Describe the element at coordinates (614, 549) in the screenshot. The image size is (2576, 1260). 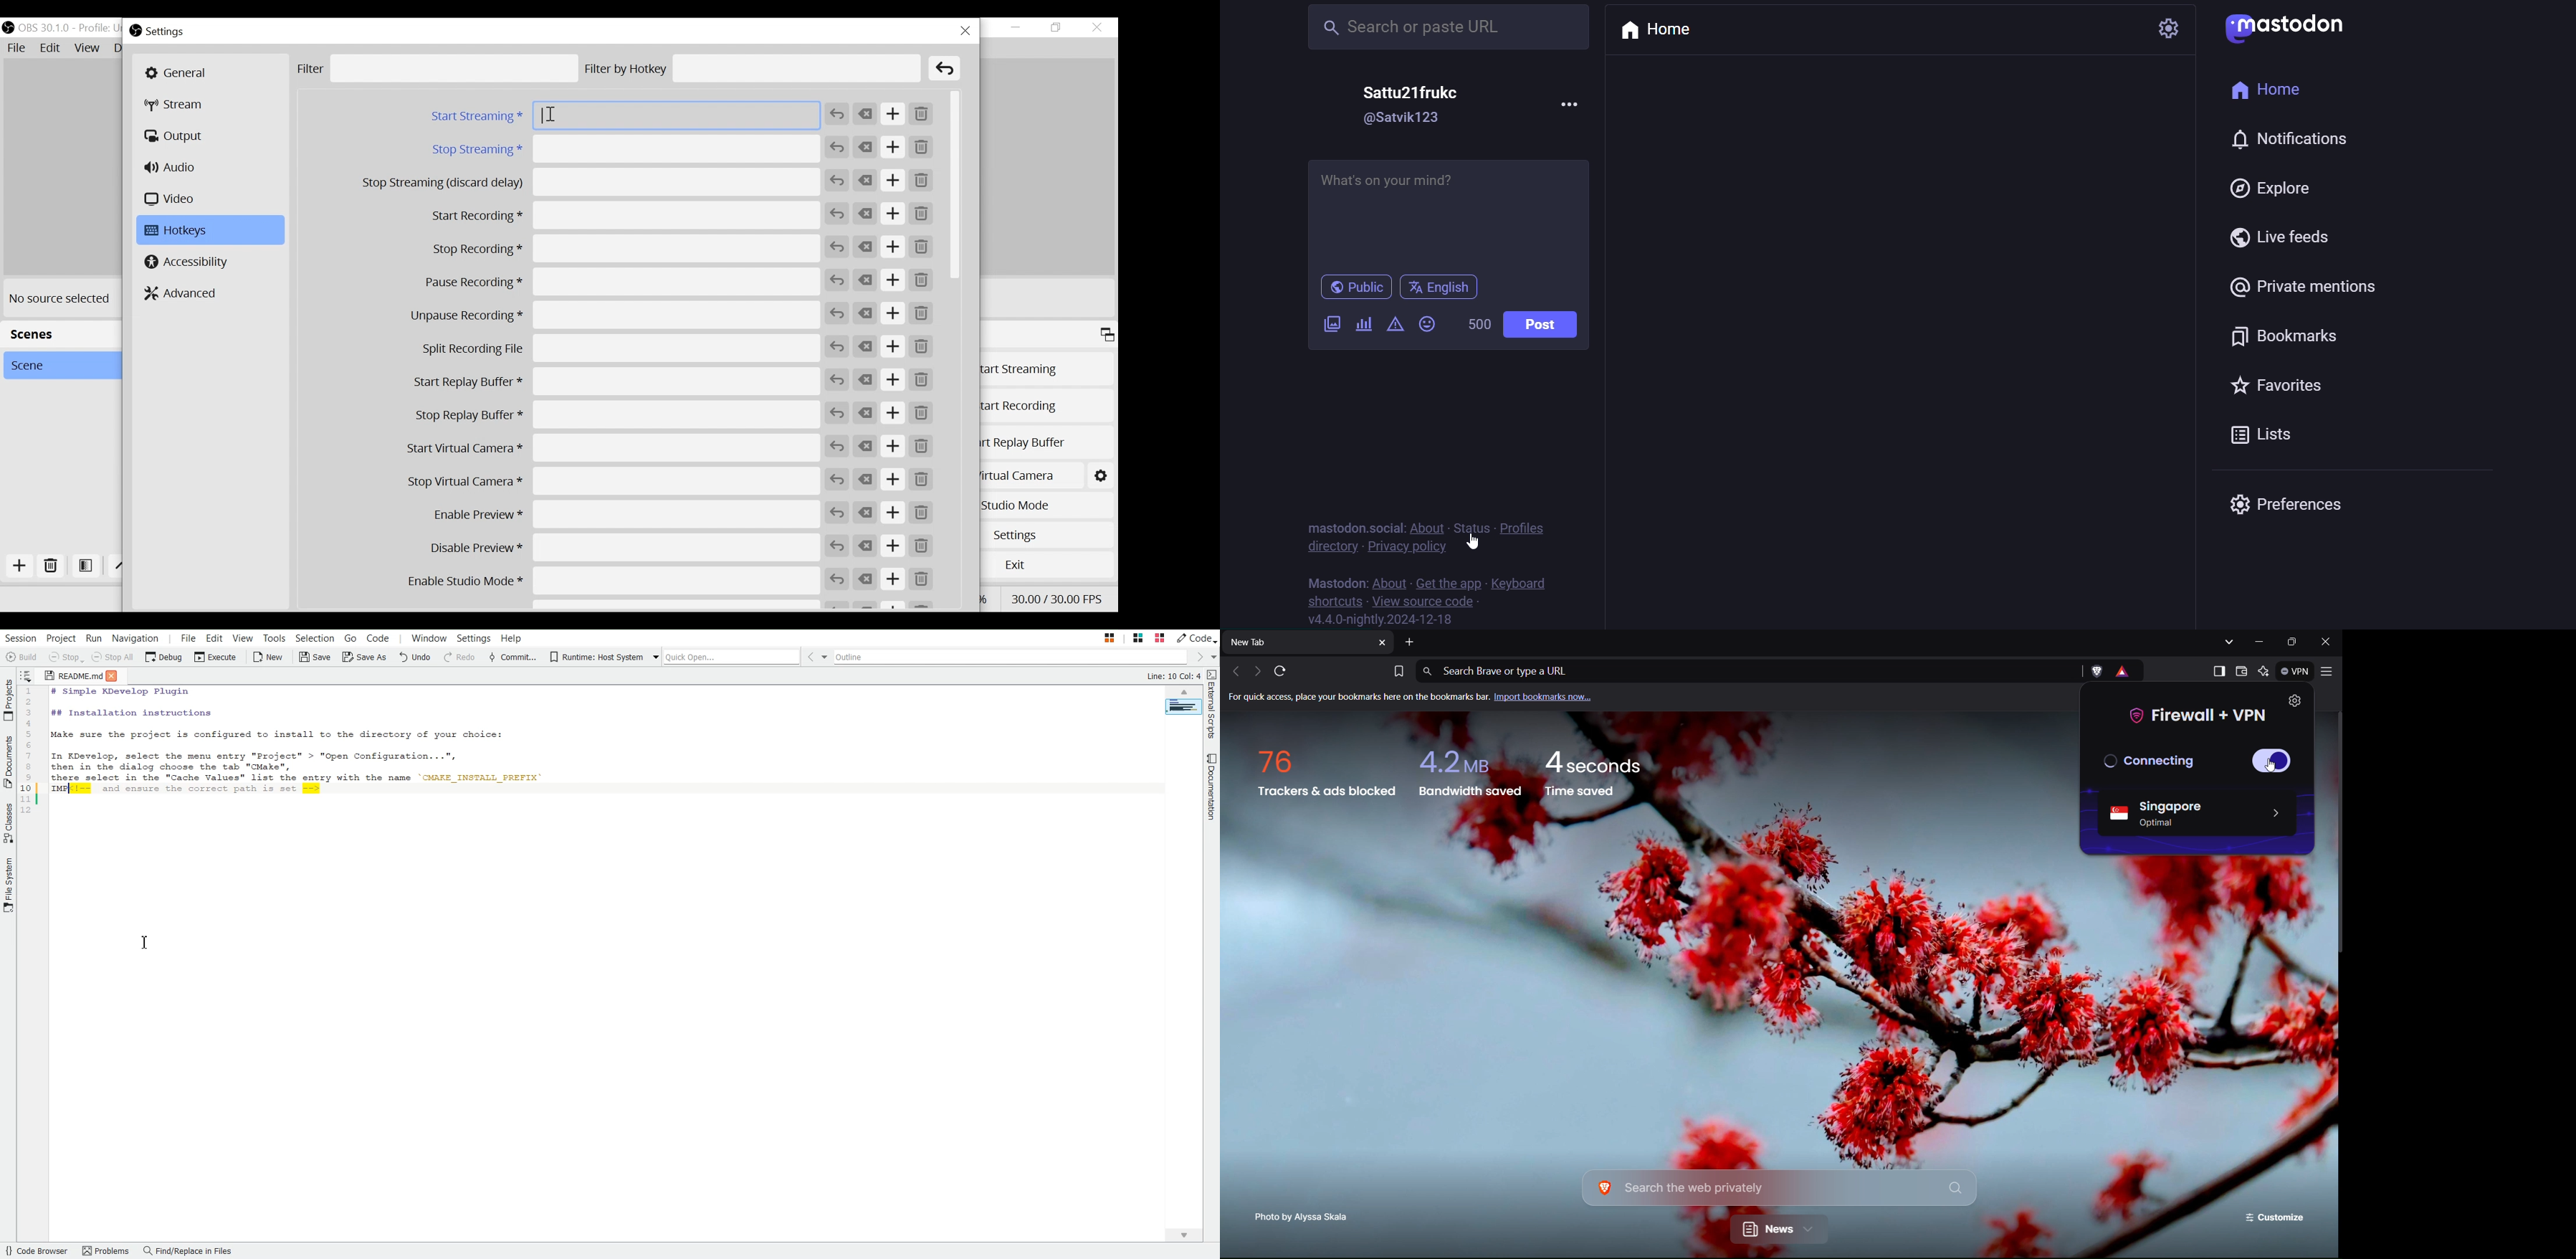
I see `Disable Preview` at that location.